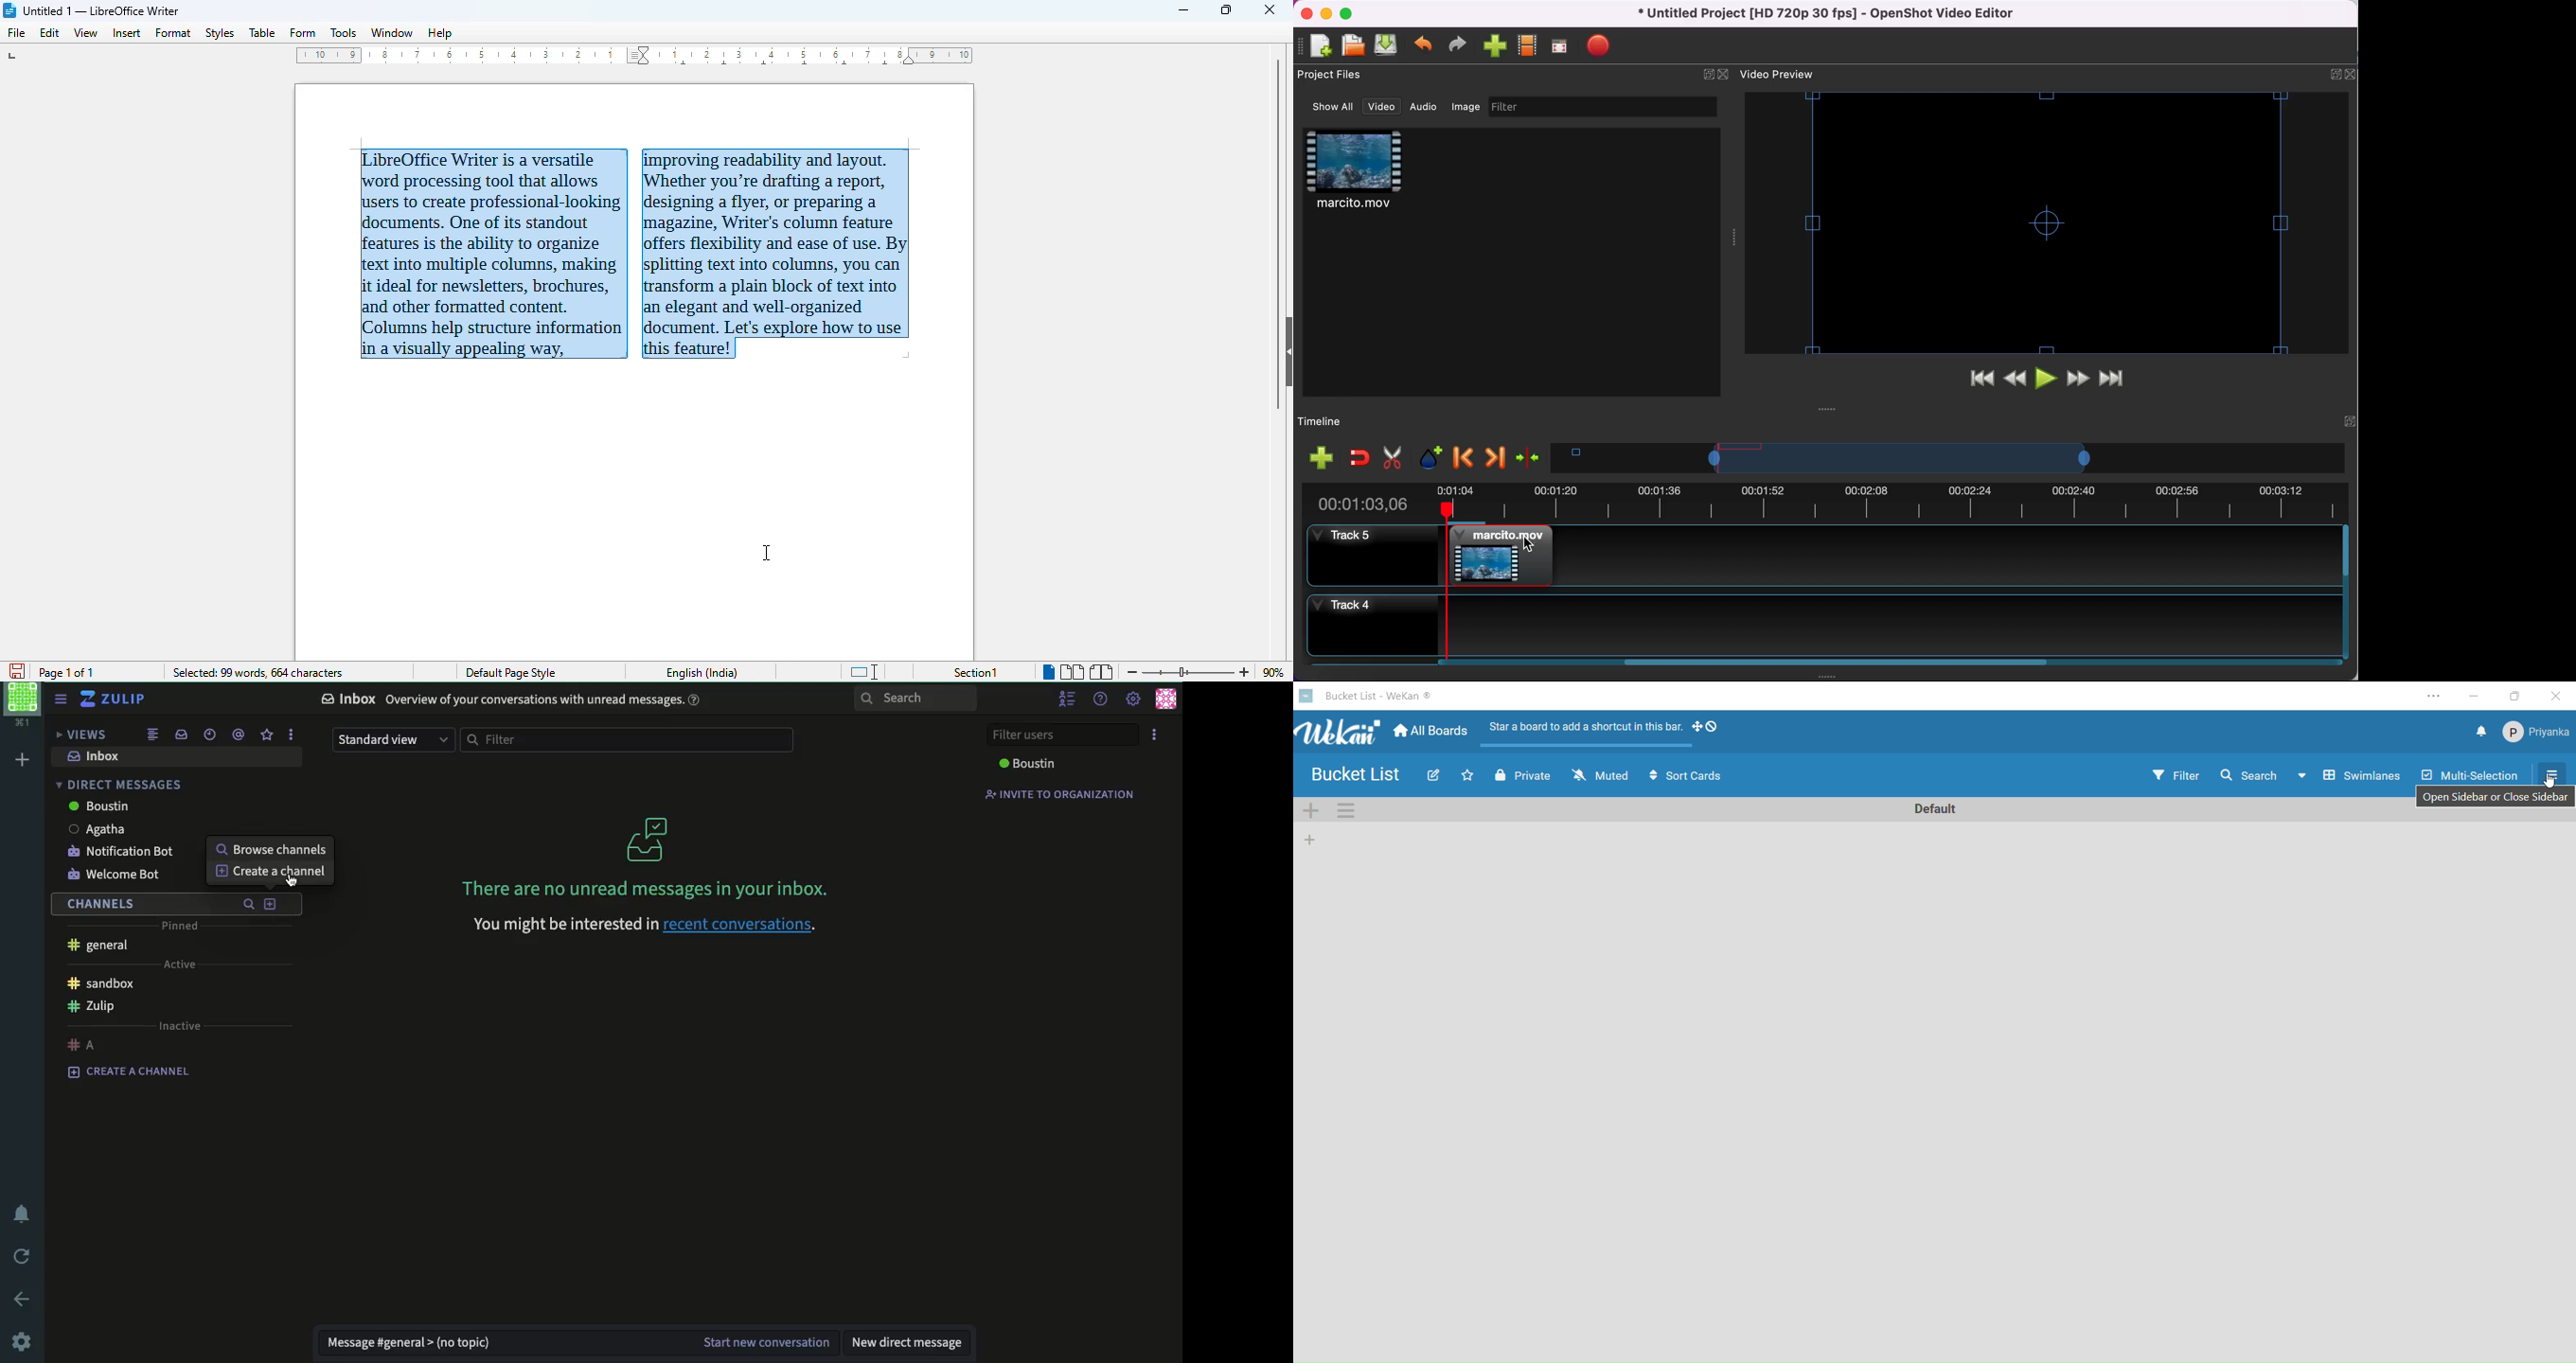  Describe the element at coordinates (130, 1072) in the screenshot. I see `create a channel` at that location.